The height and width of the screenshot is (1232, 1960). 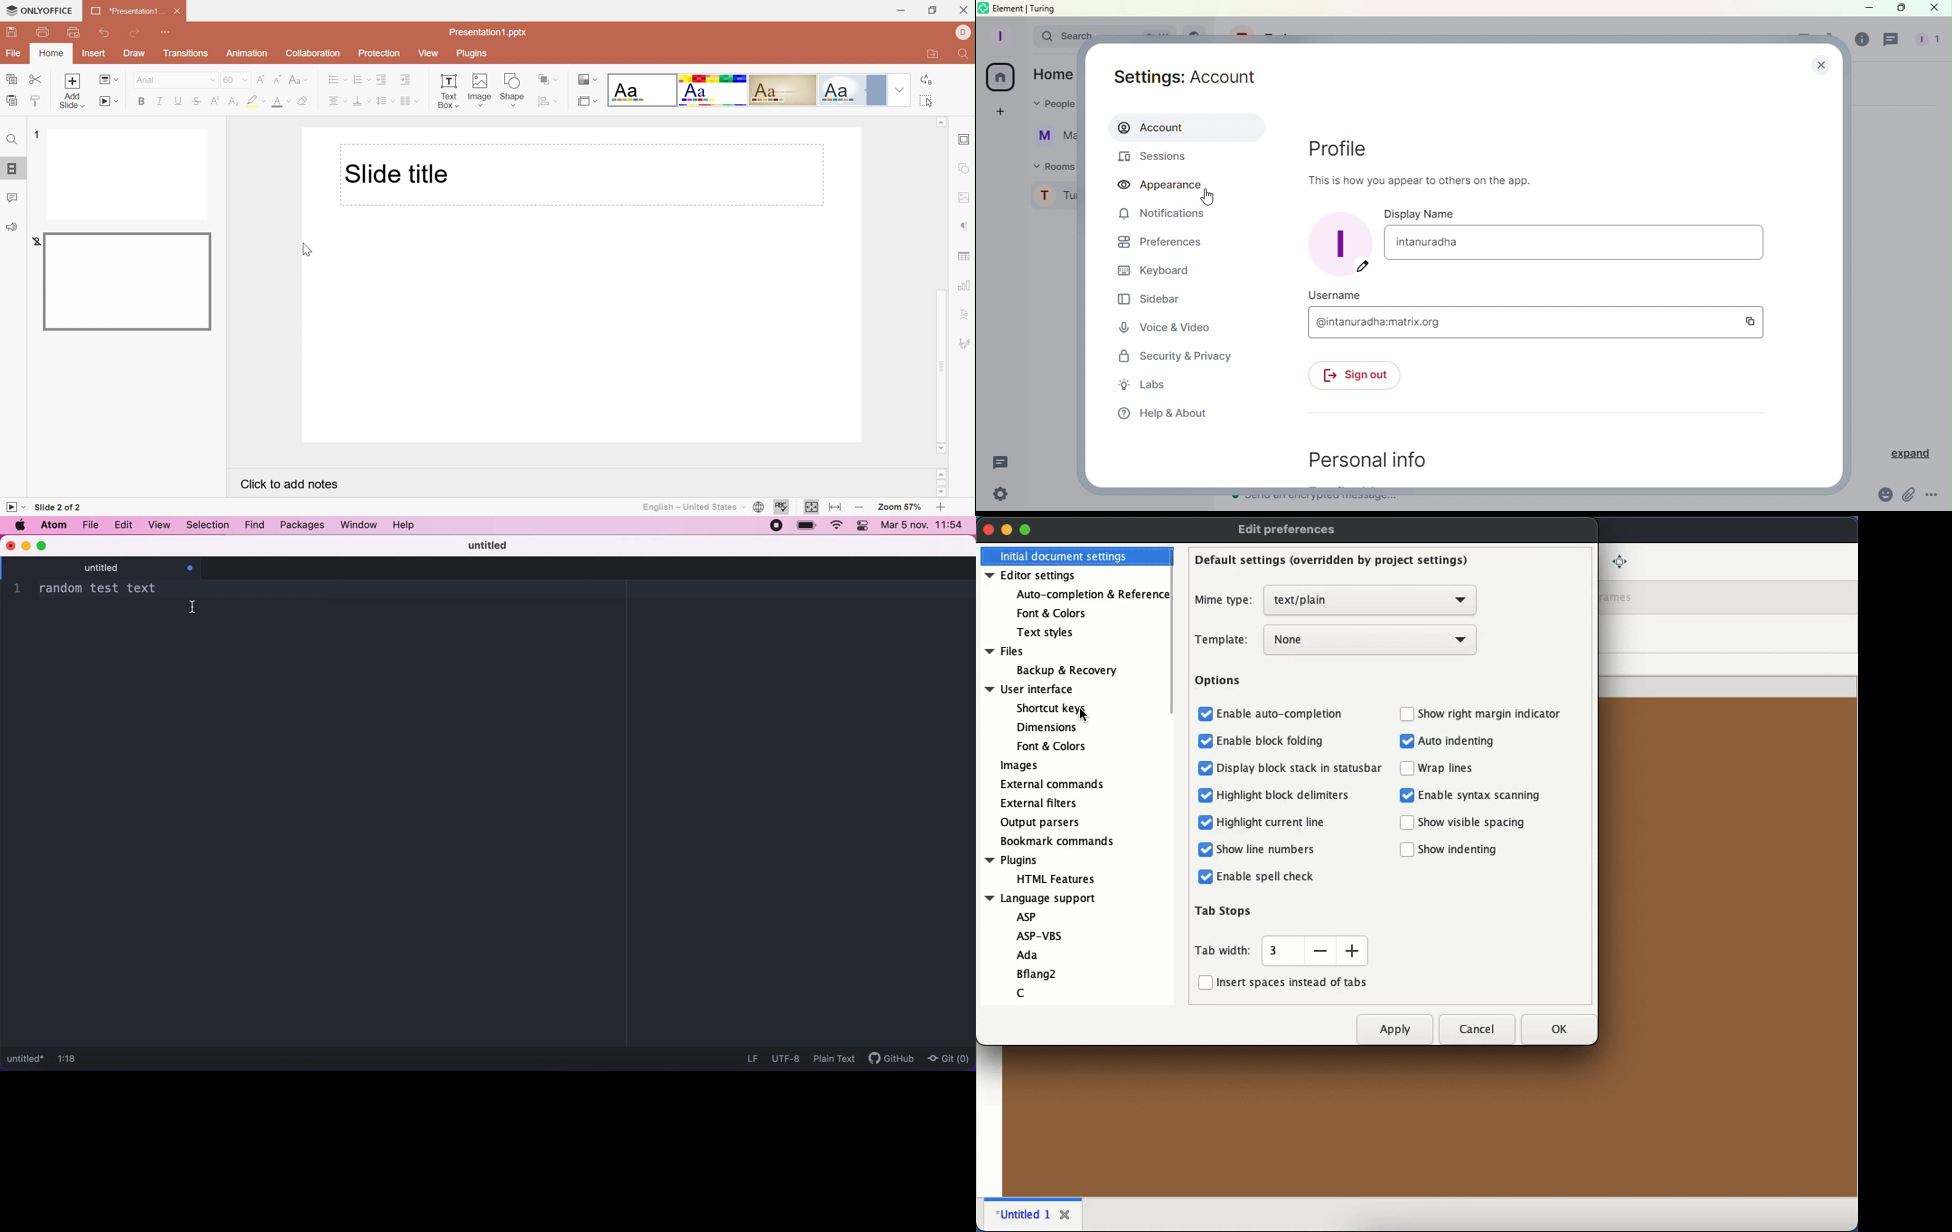 What do you see at coordinates (902, 10) in the screenshot?
I see `Minimize` at bounding box center [902, 10].